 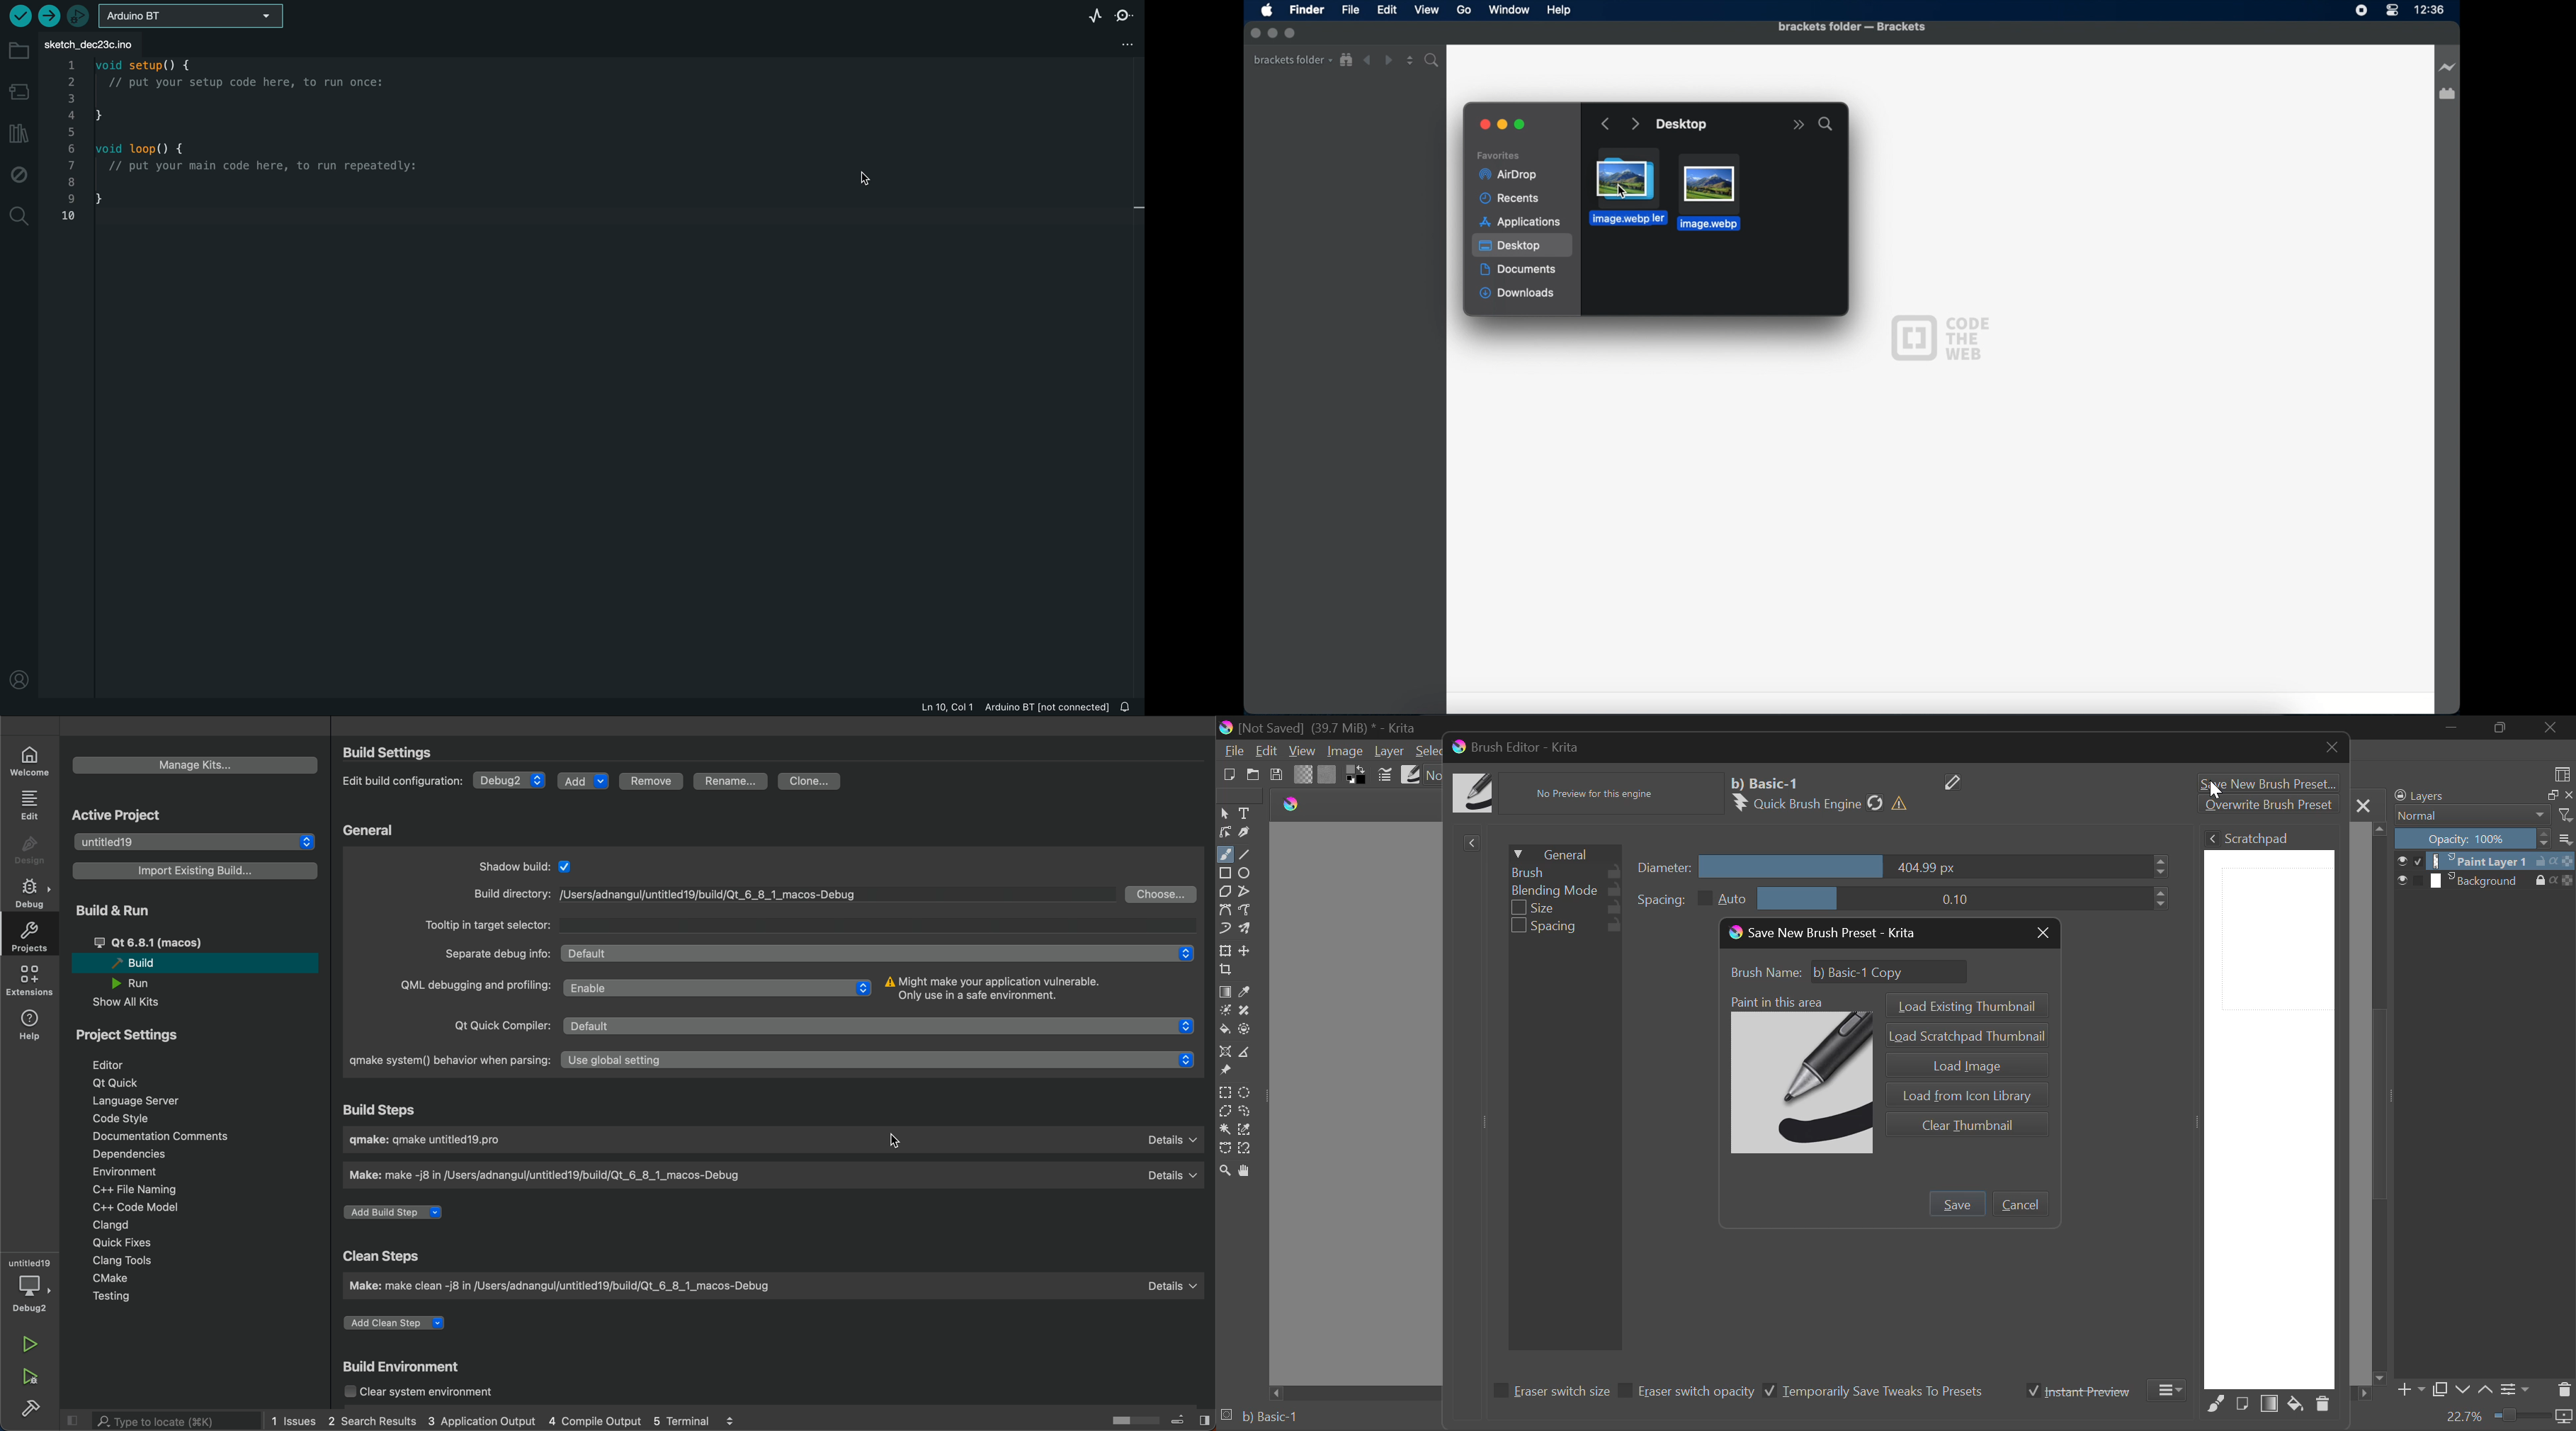 What do you see at coordinates (1243, 832) in the screenshot?
I see `Calligraphic Line` at bounding box center [1243, 832].